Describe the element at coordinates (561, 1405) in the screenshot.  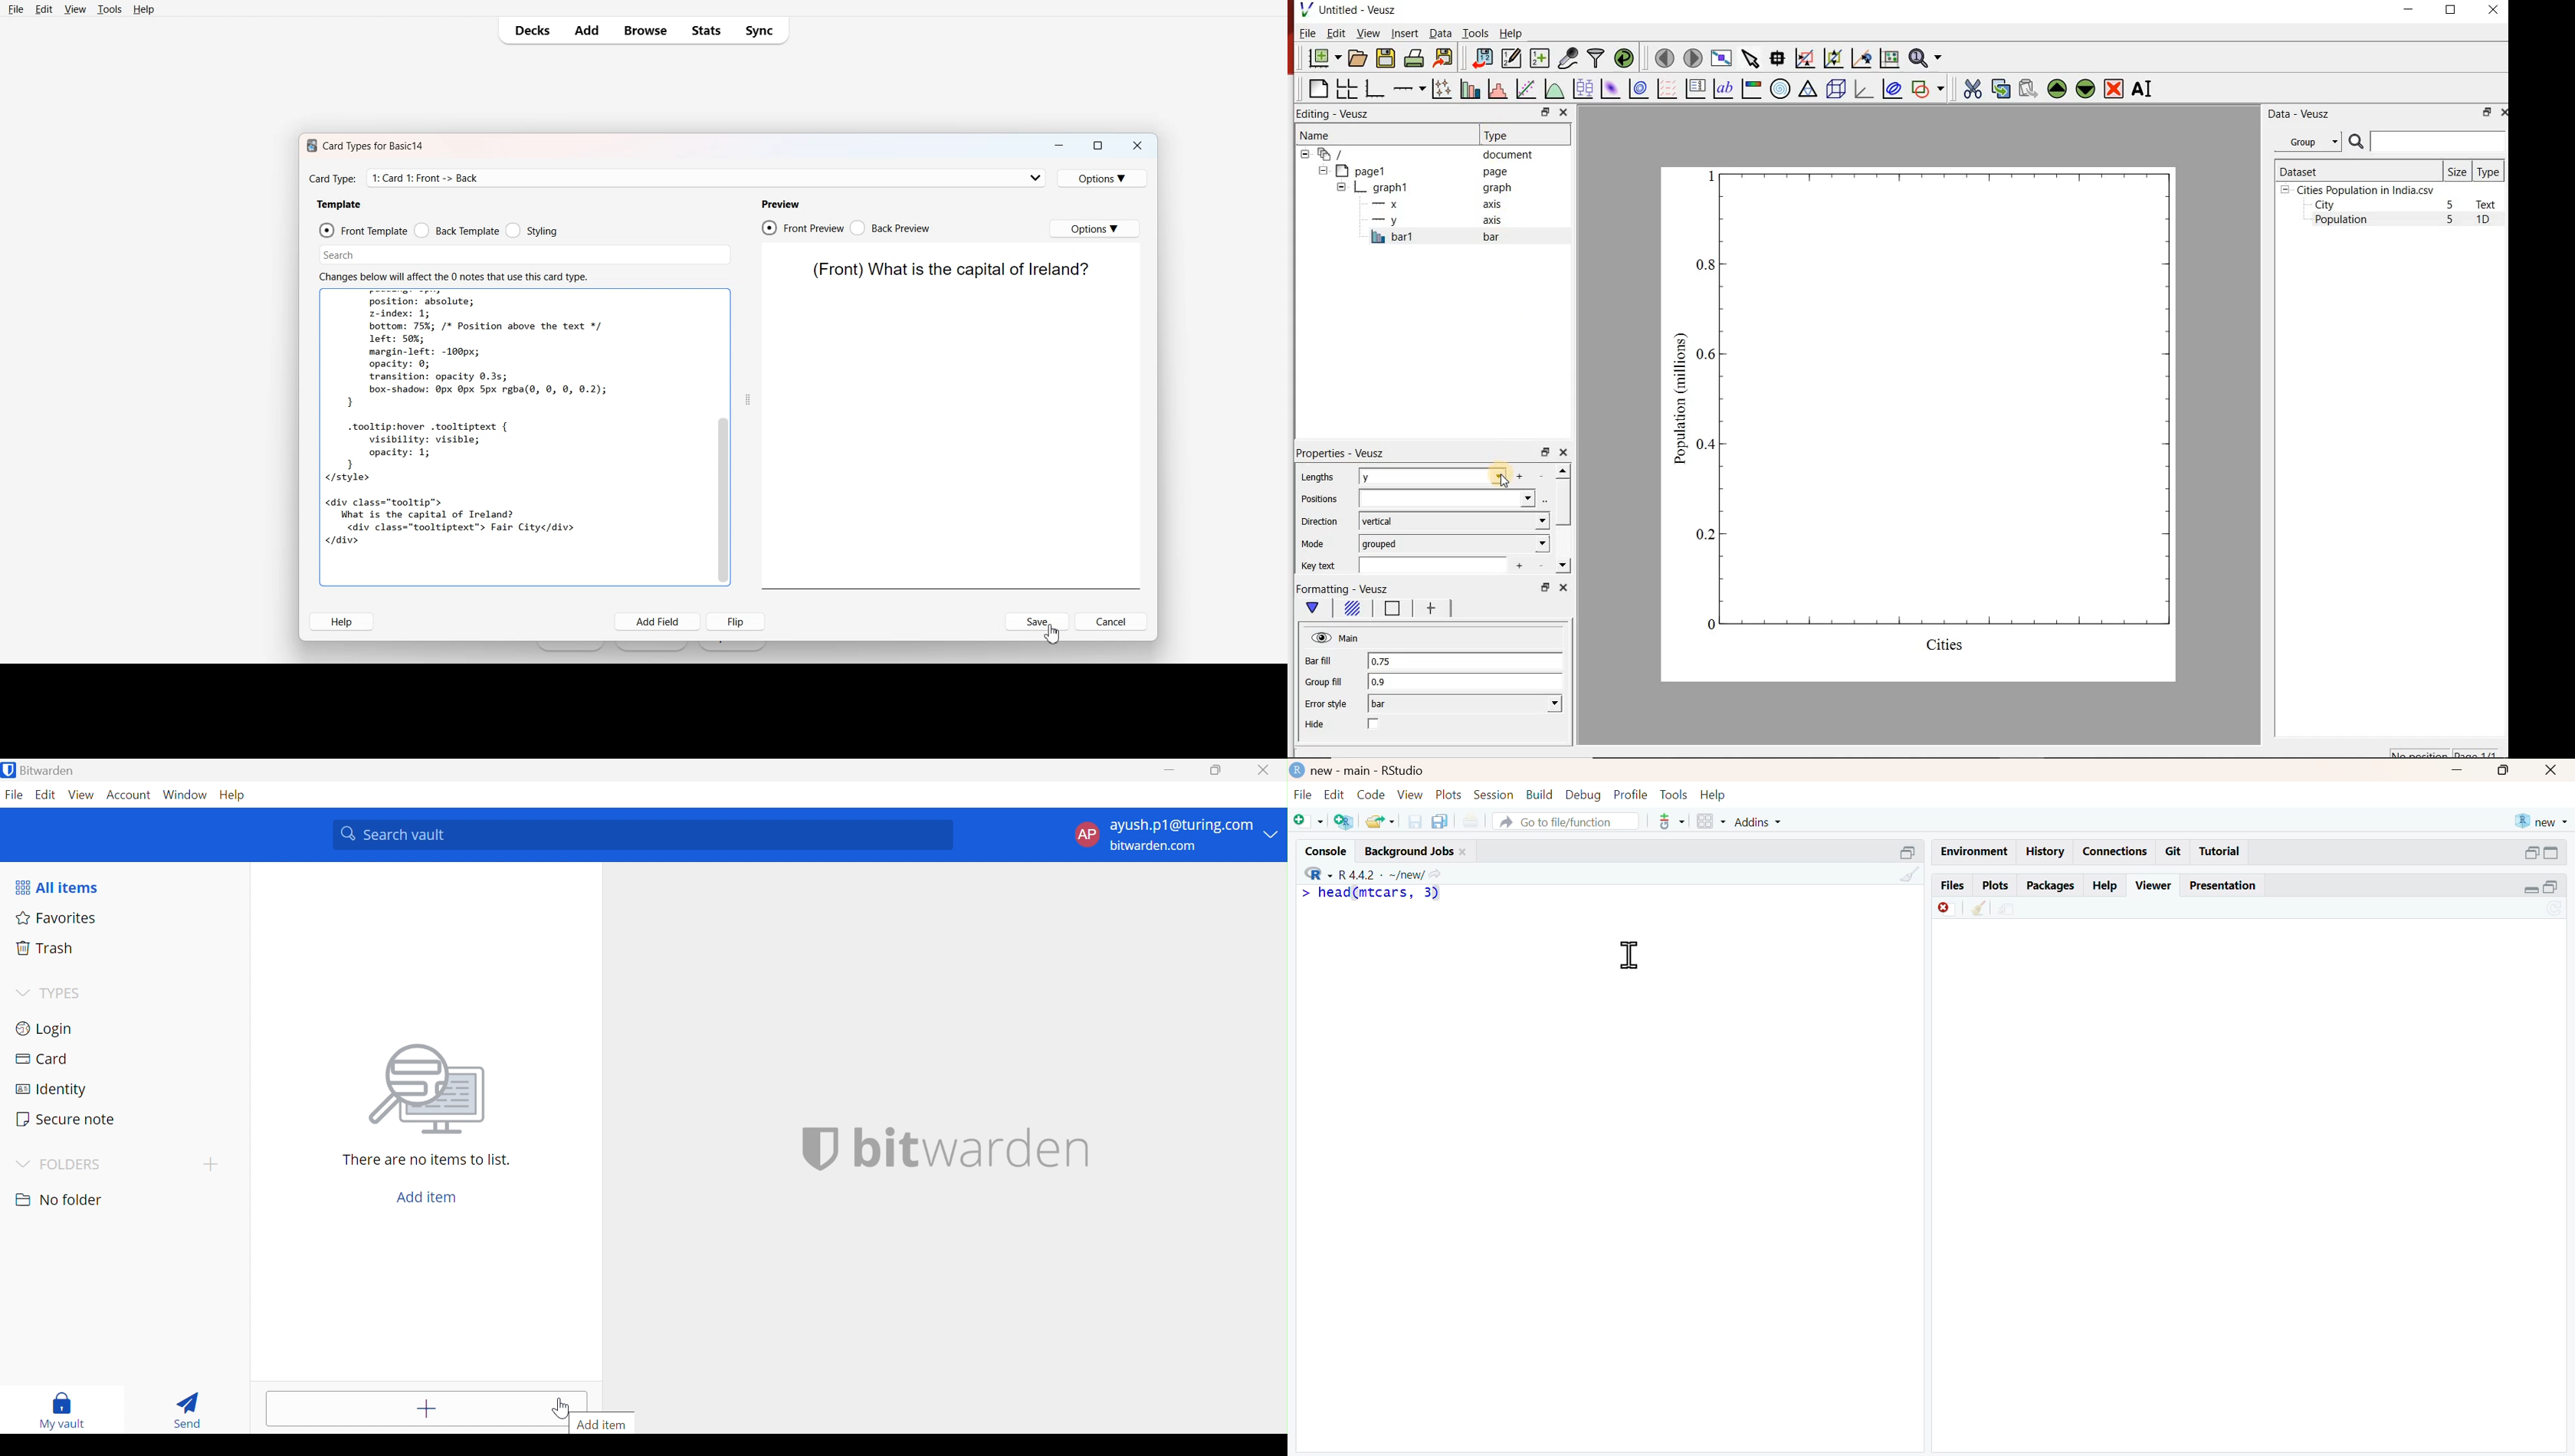
I see `Cursor` at that location.